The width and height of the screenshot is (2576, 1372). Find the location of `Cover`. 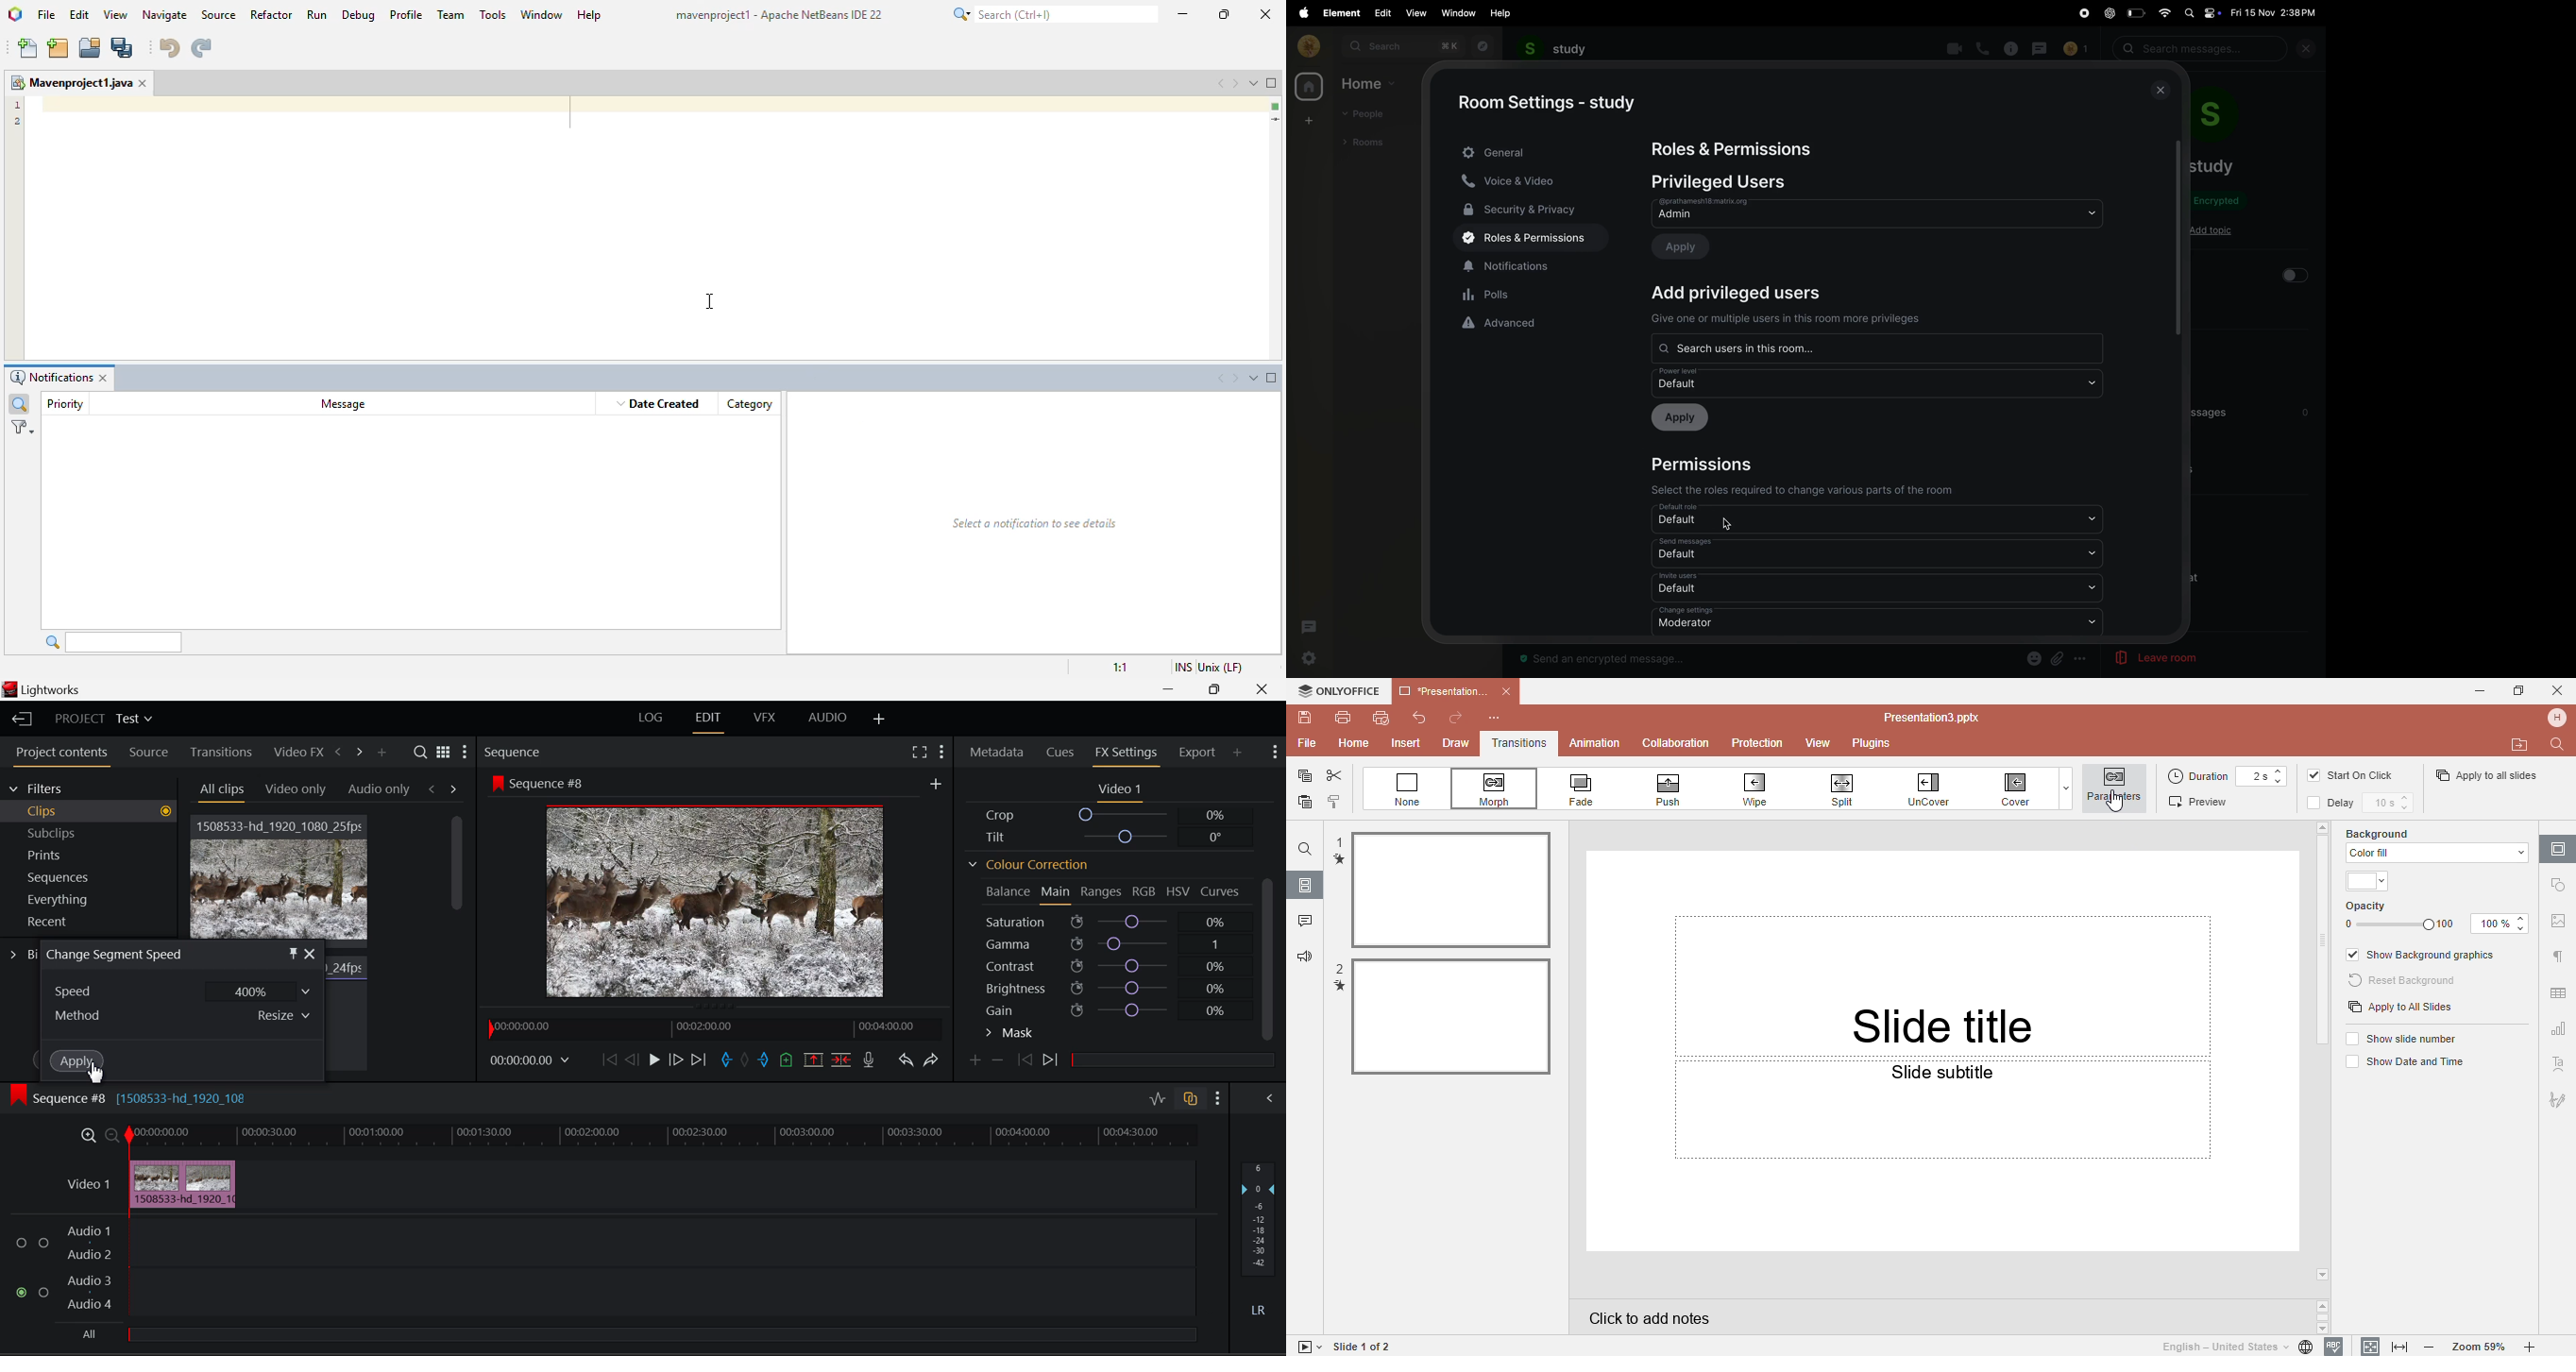

Cover is located at coordinates (2018, 789).